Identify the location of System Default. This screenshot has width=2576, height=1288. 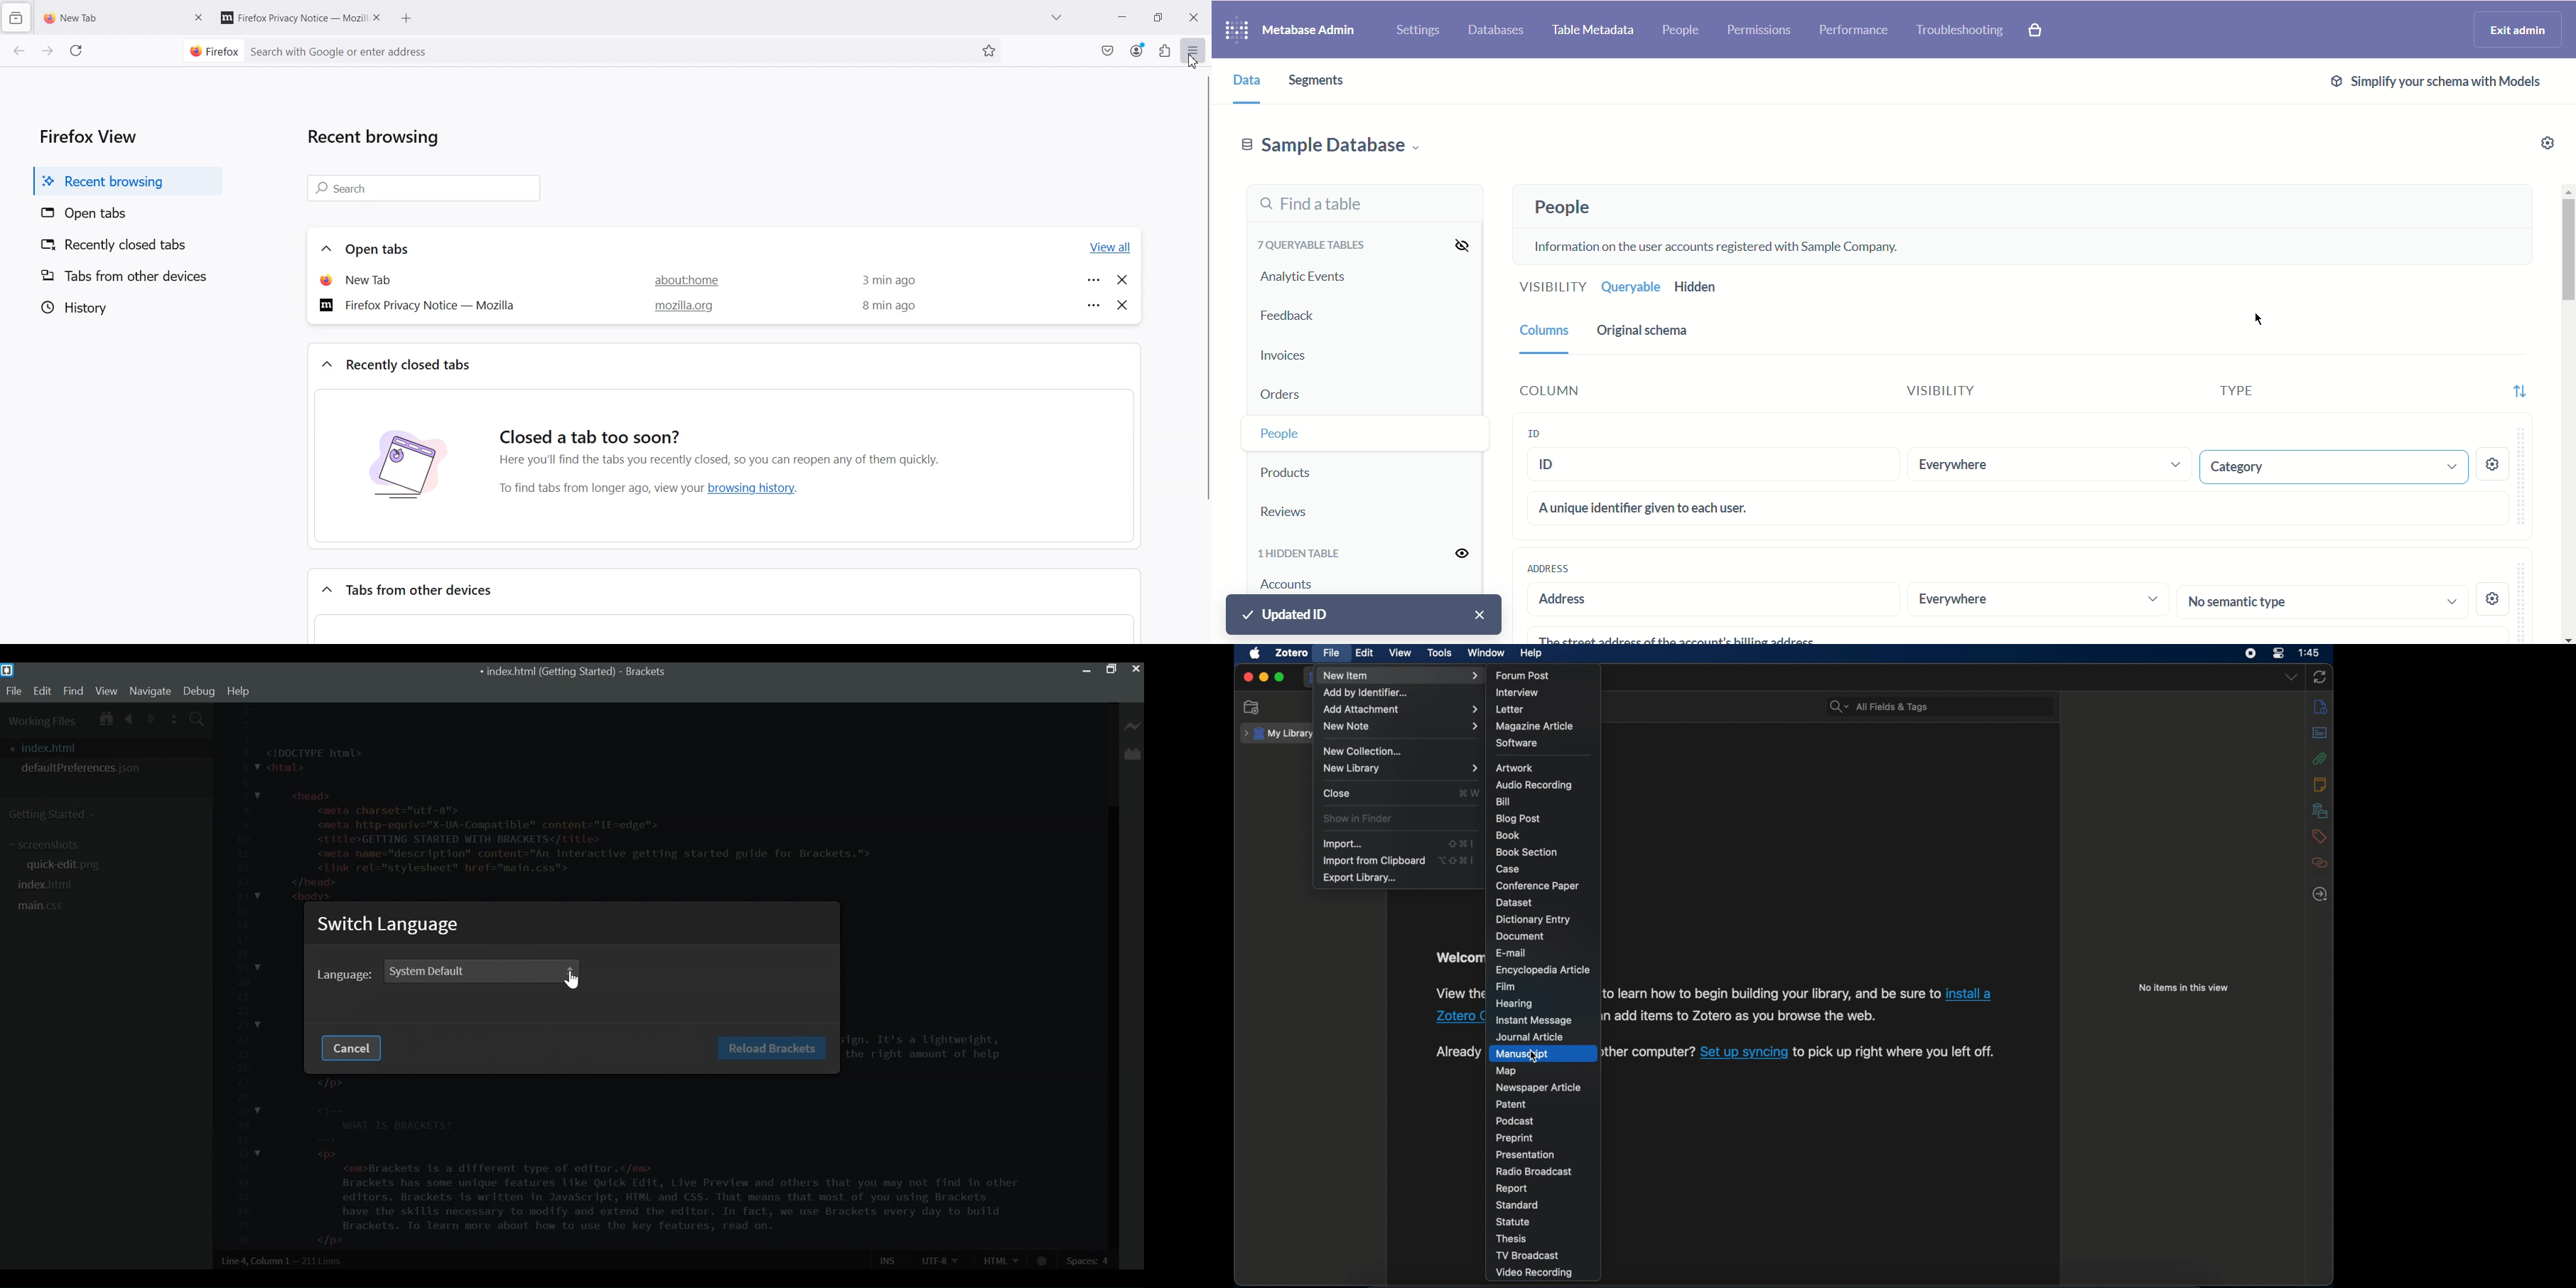
(476, 970).